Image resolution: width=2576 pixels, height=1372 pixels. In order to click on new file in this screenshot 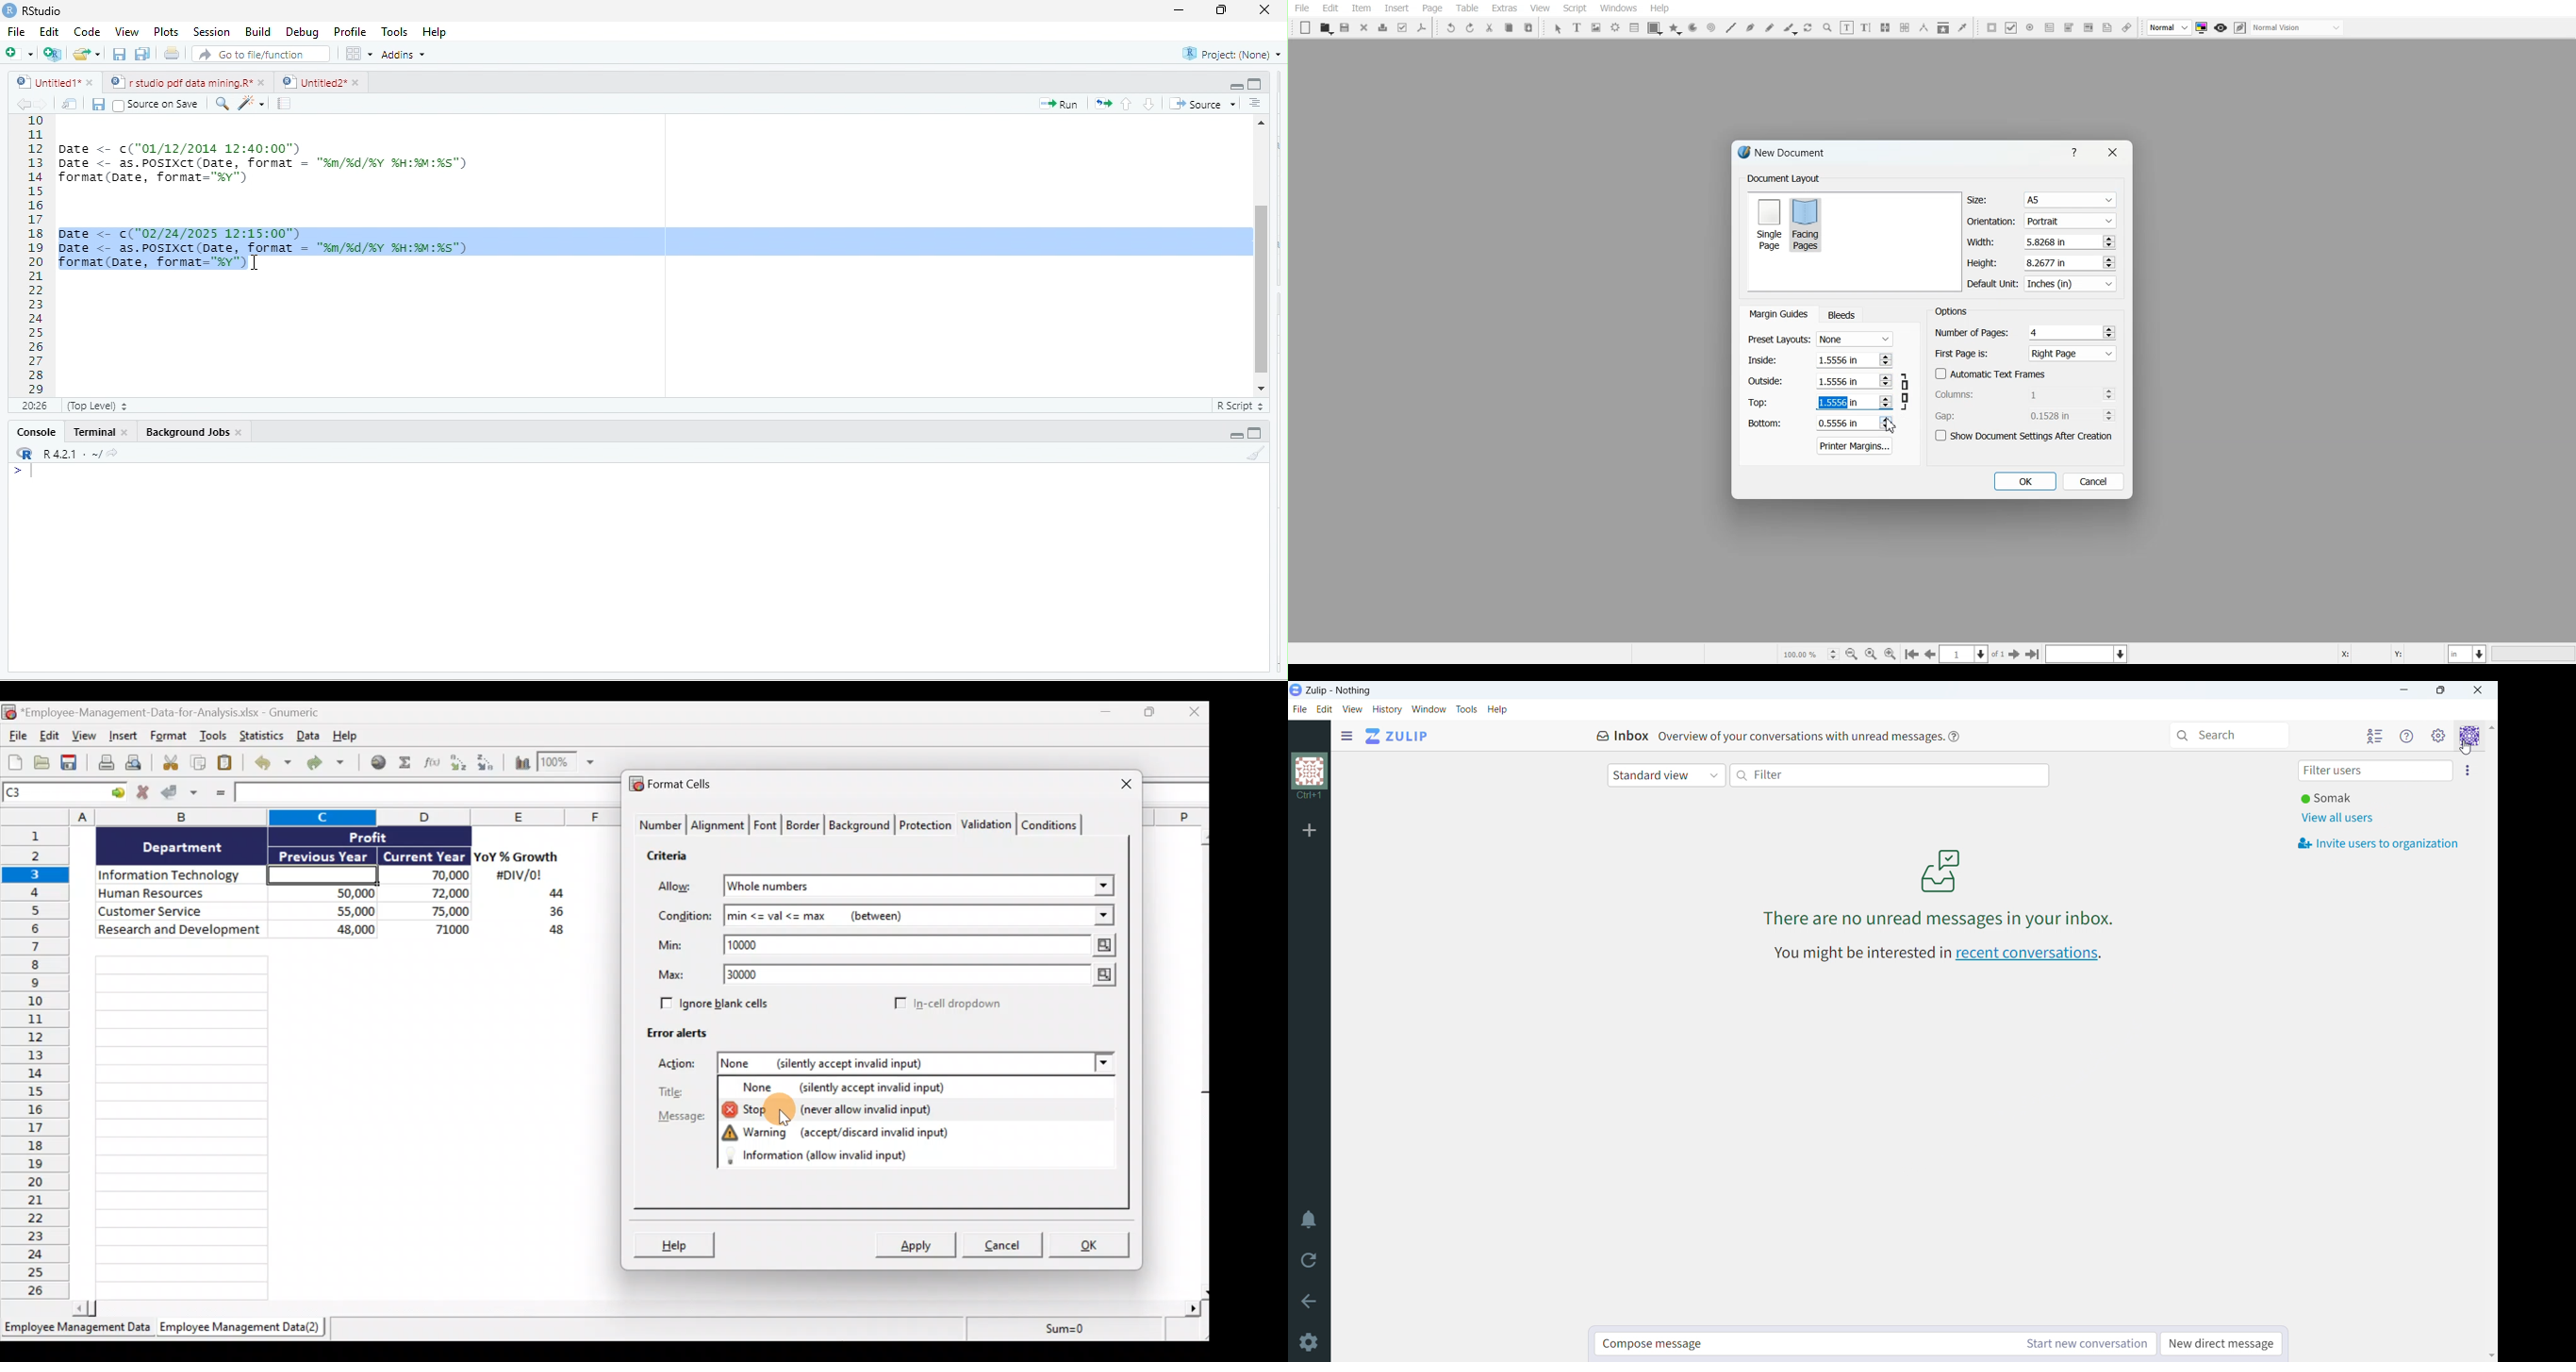, I will do `click(16, 53)`.